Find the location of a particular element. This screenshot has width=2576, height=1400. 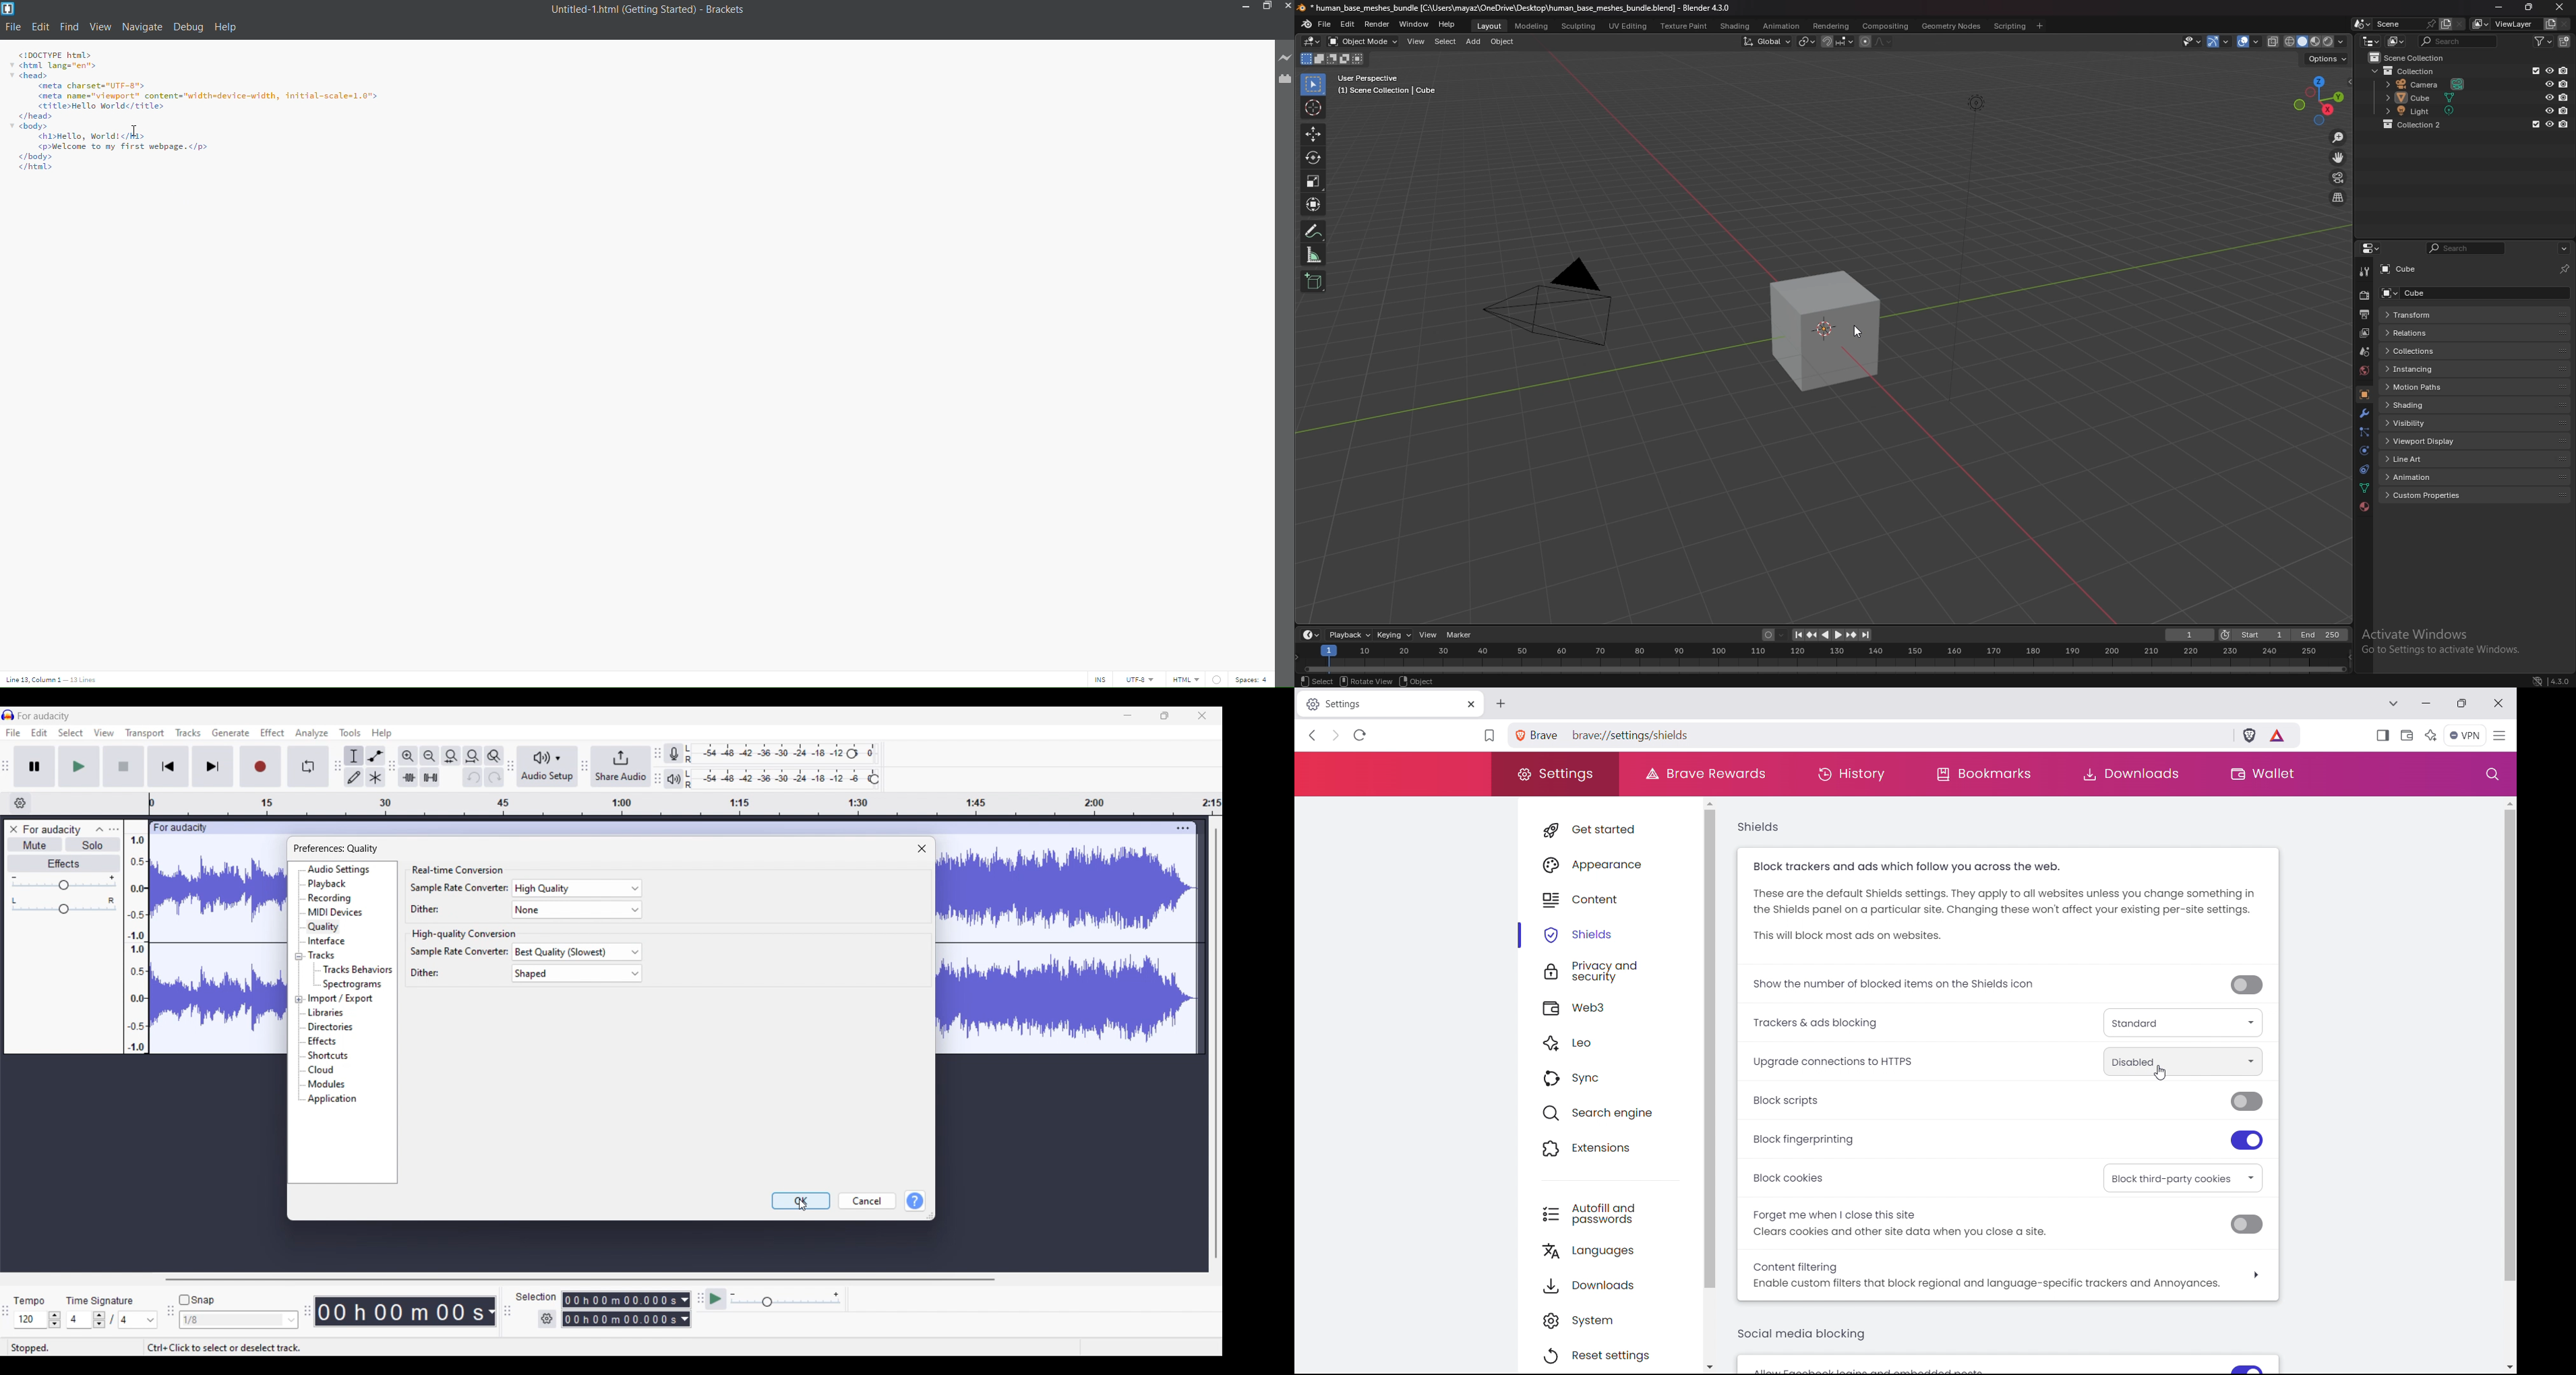

material is located at coordinates (2365, 506).